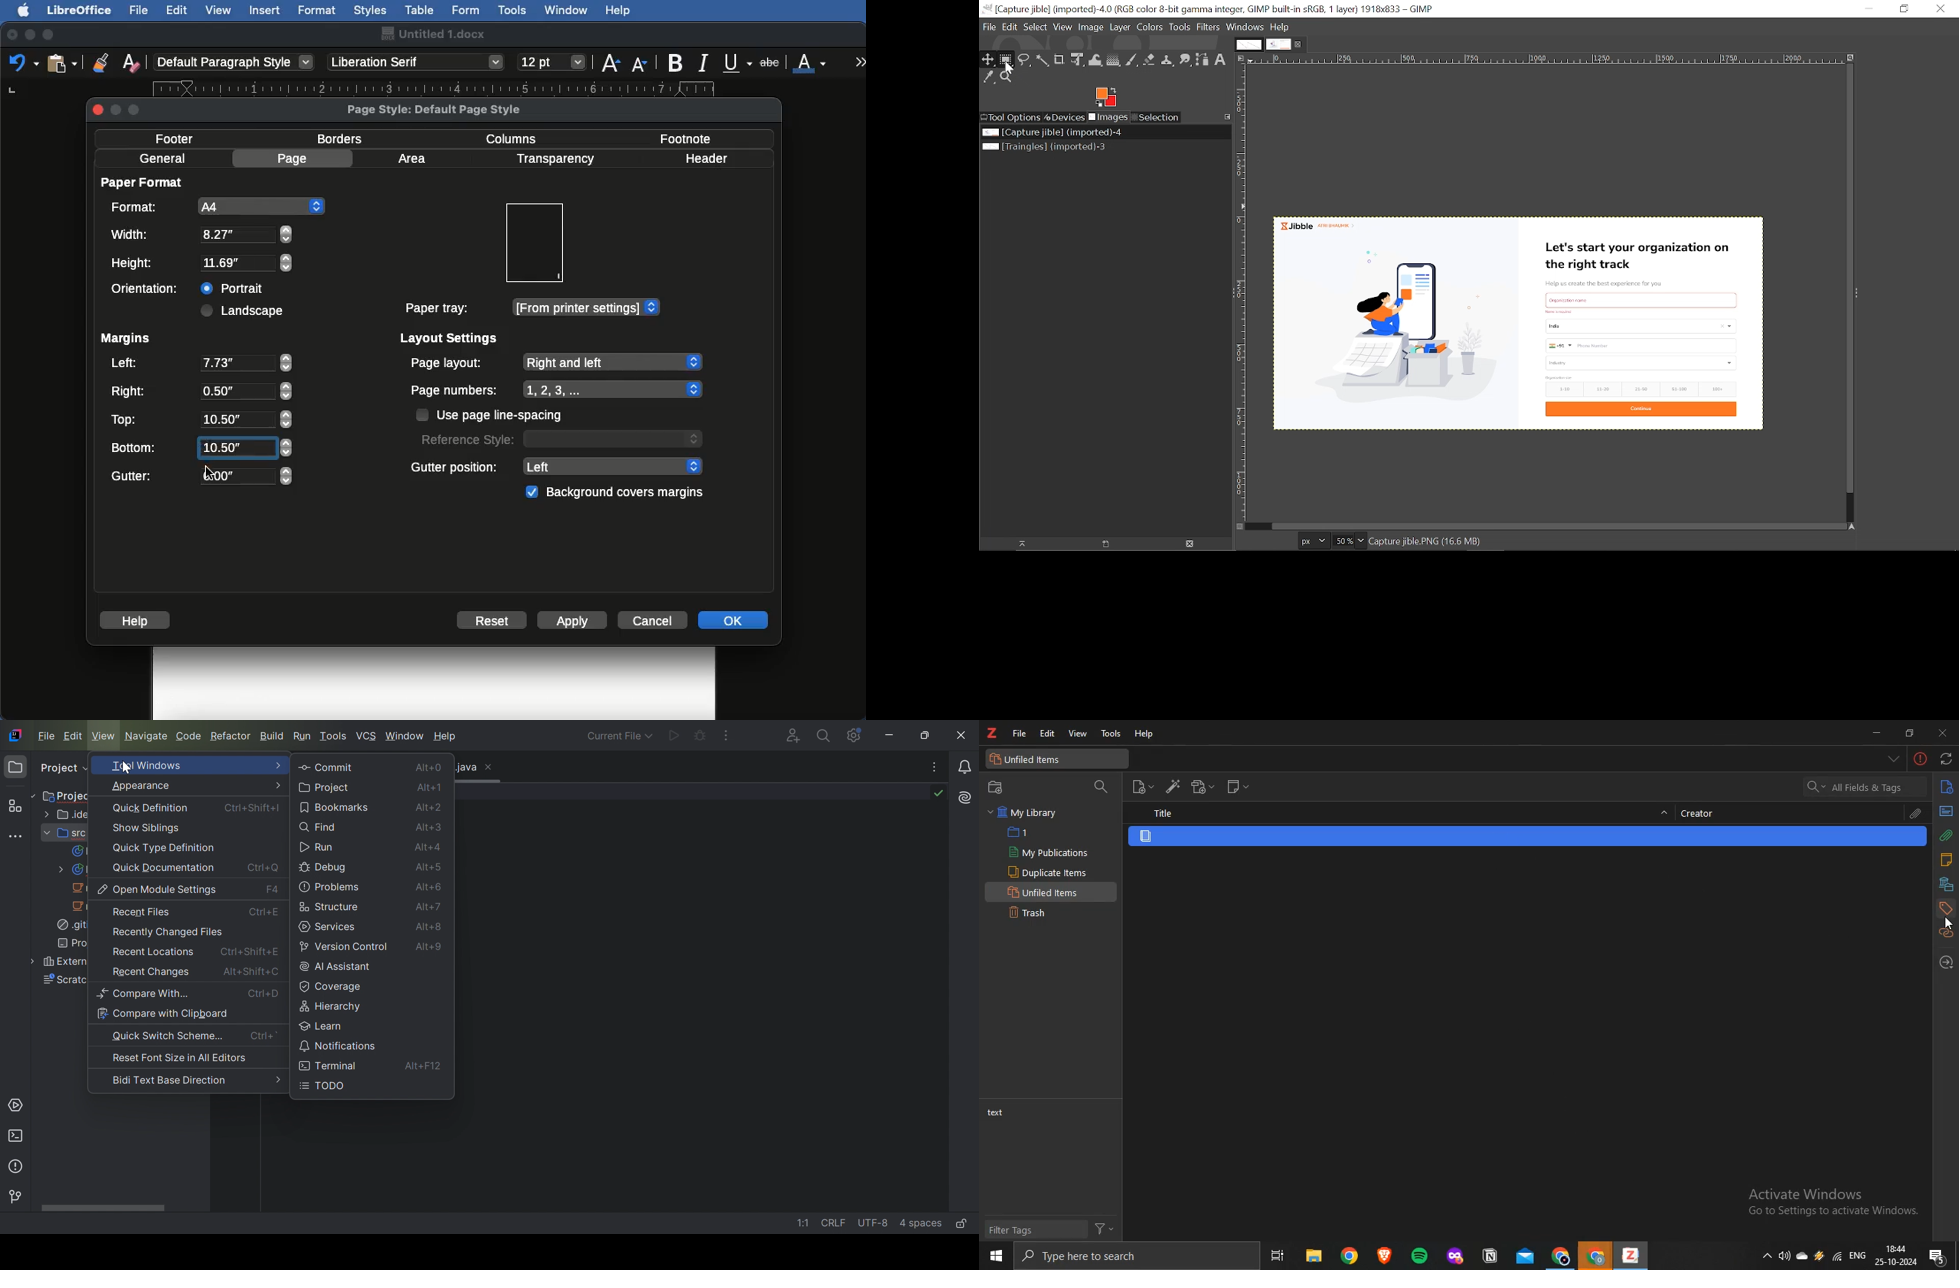 This screenshot has height=1288, width=1960. Describe the element at coordinates (1458, 1257) in the screenshot. I see `app` at that location.